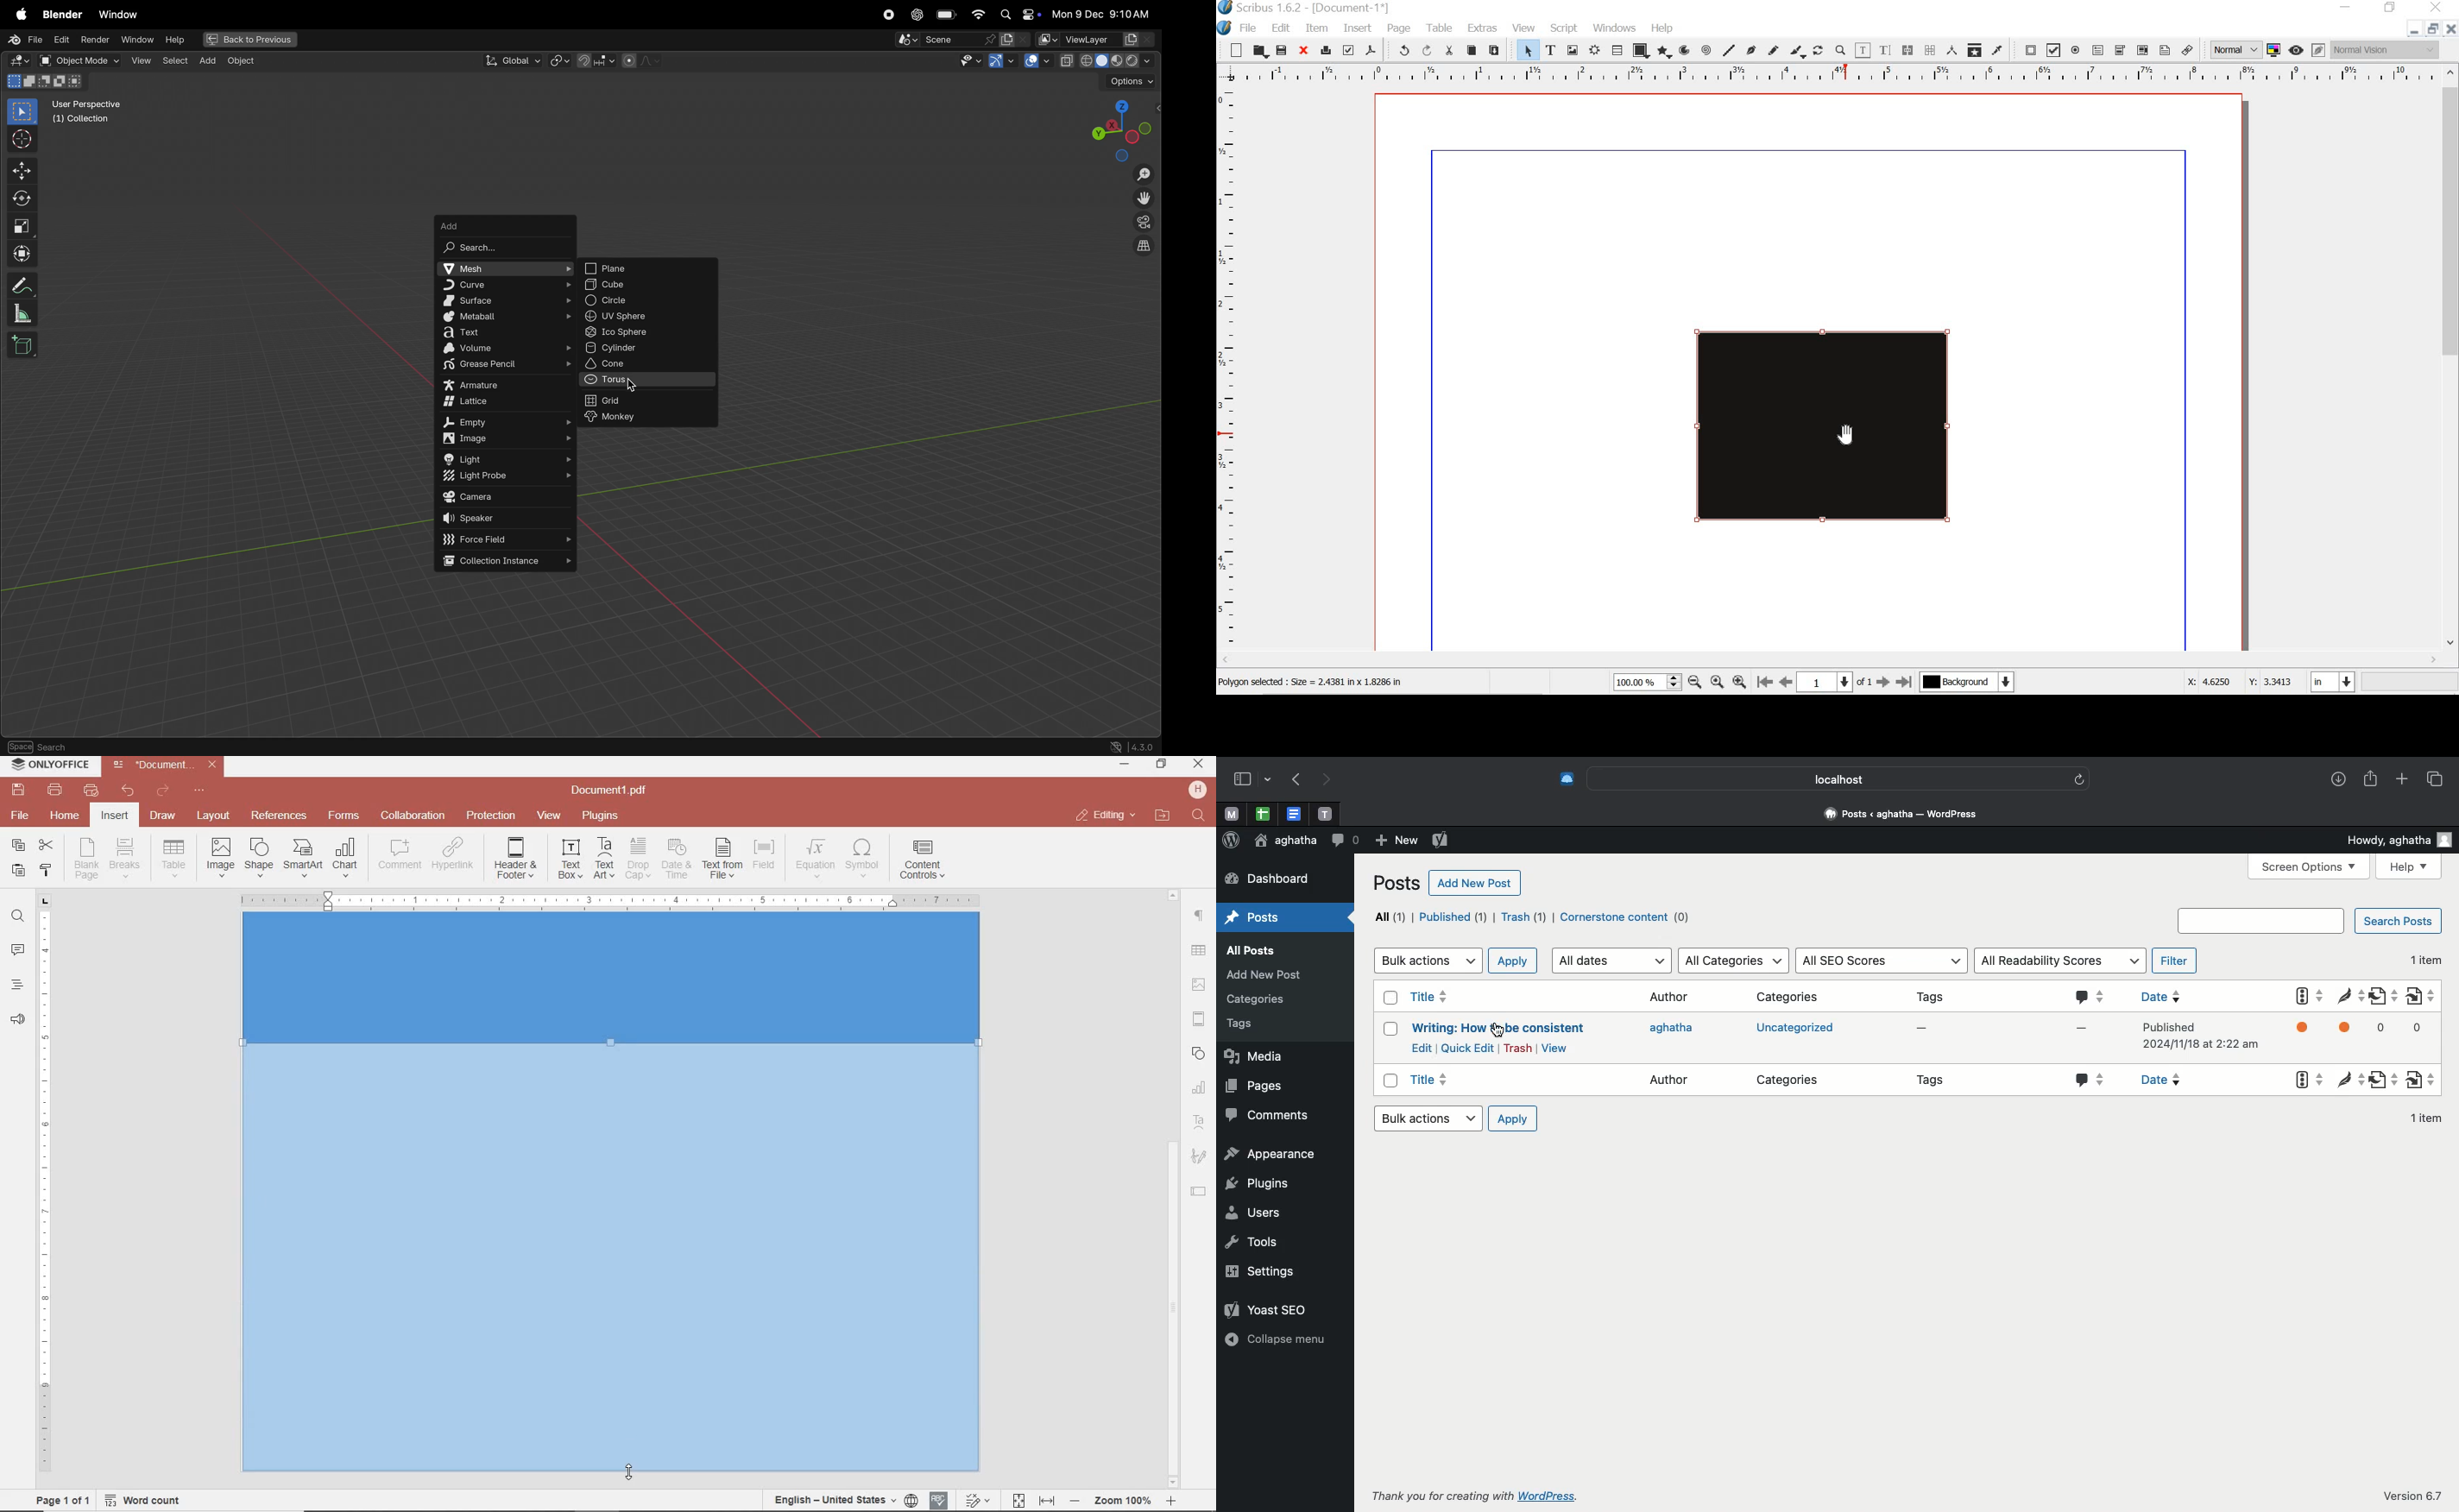 This screenshot has height=1512, width=2464. Describe the element at coordinates (1788, 995) in the screenshot. I see `Categories` at that location.